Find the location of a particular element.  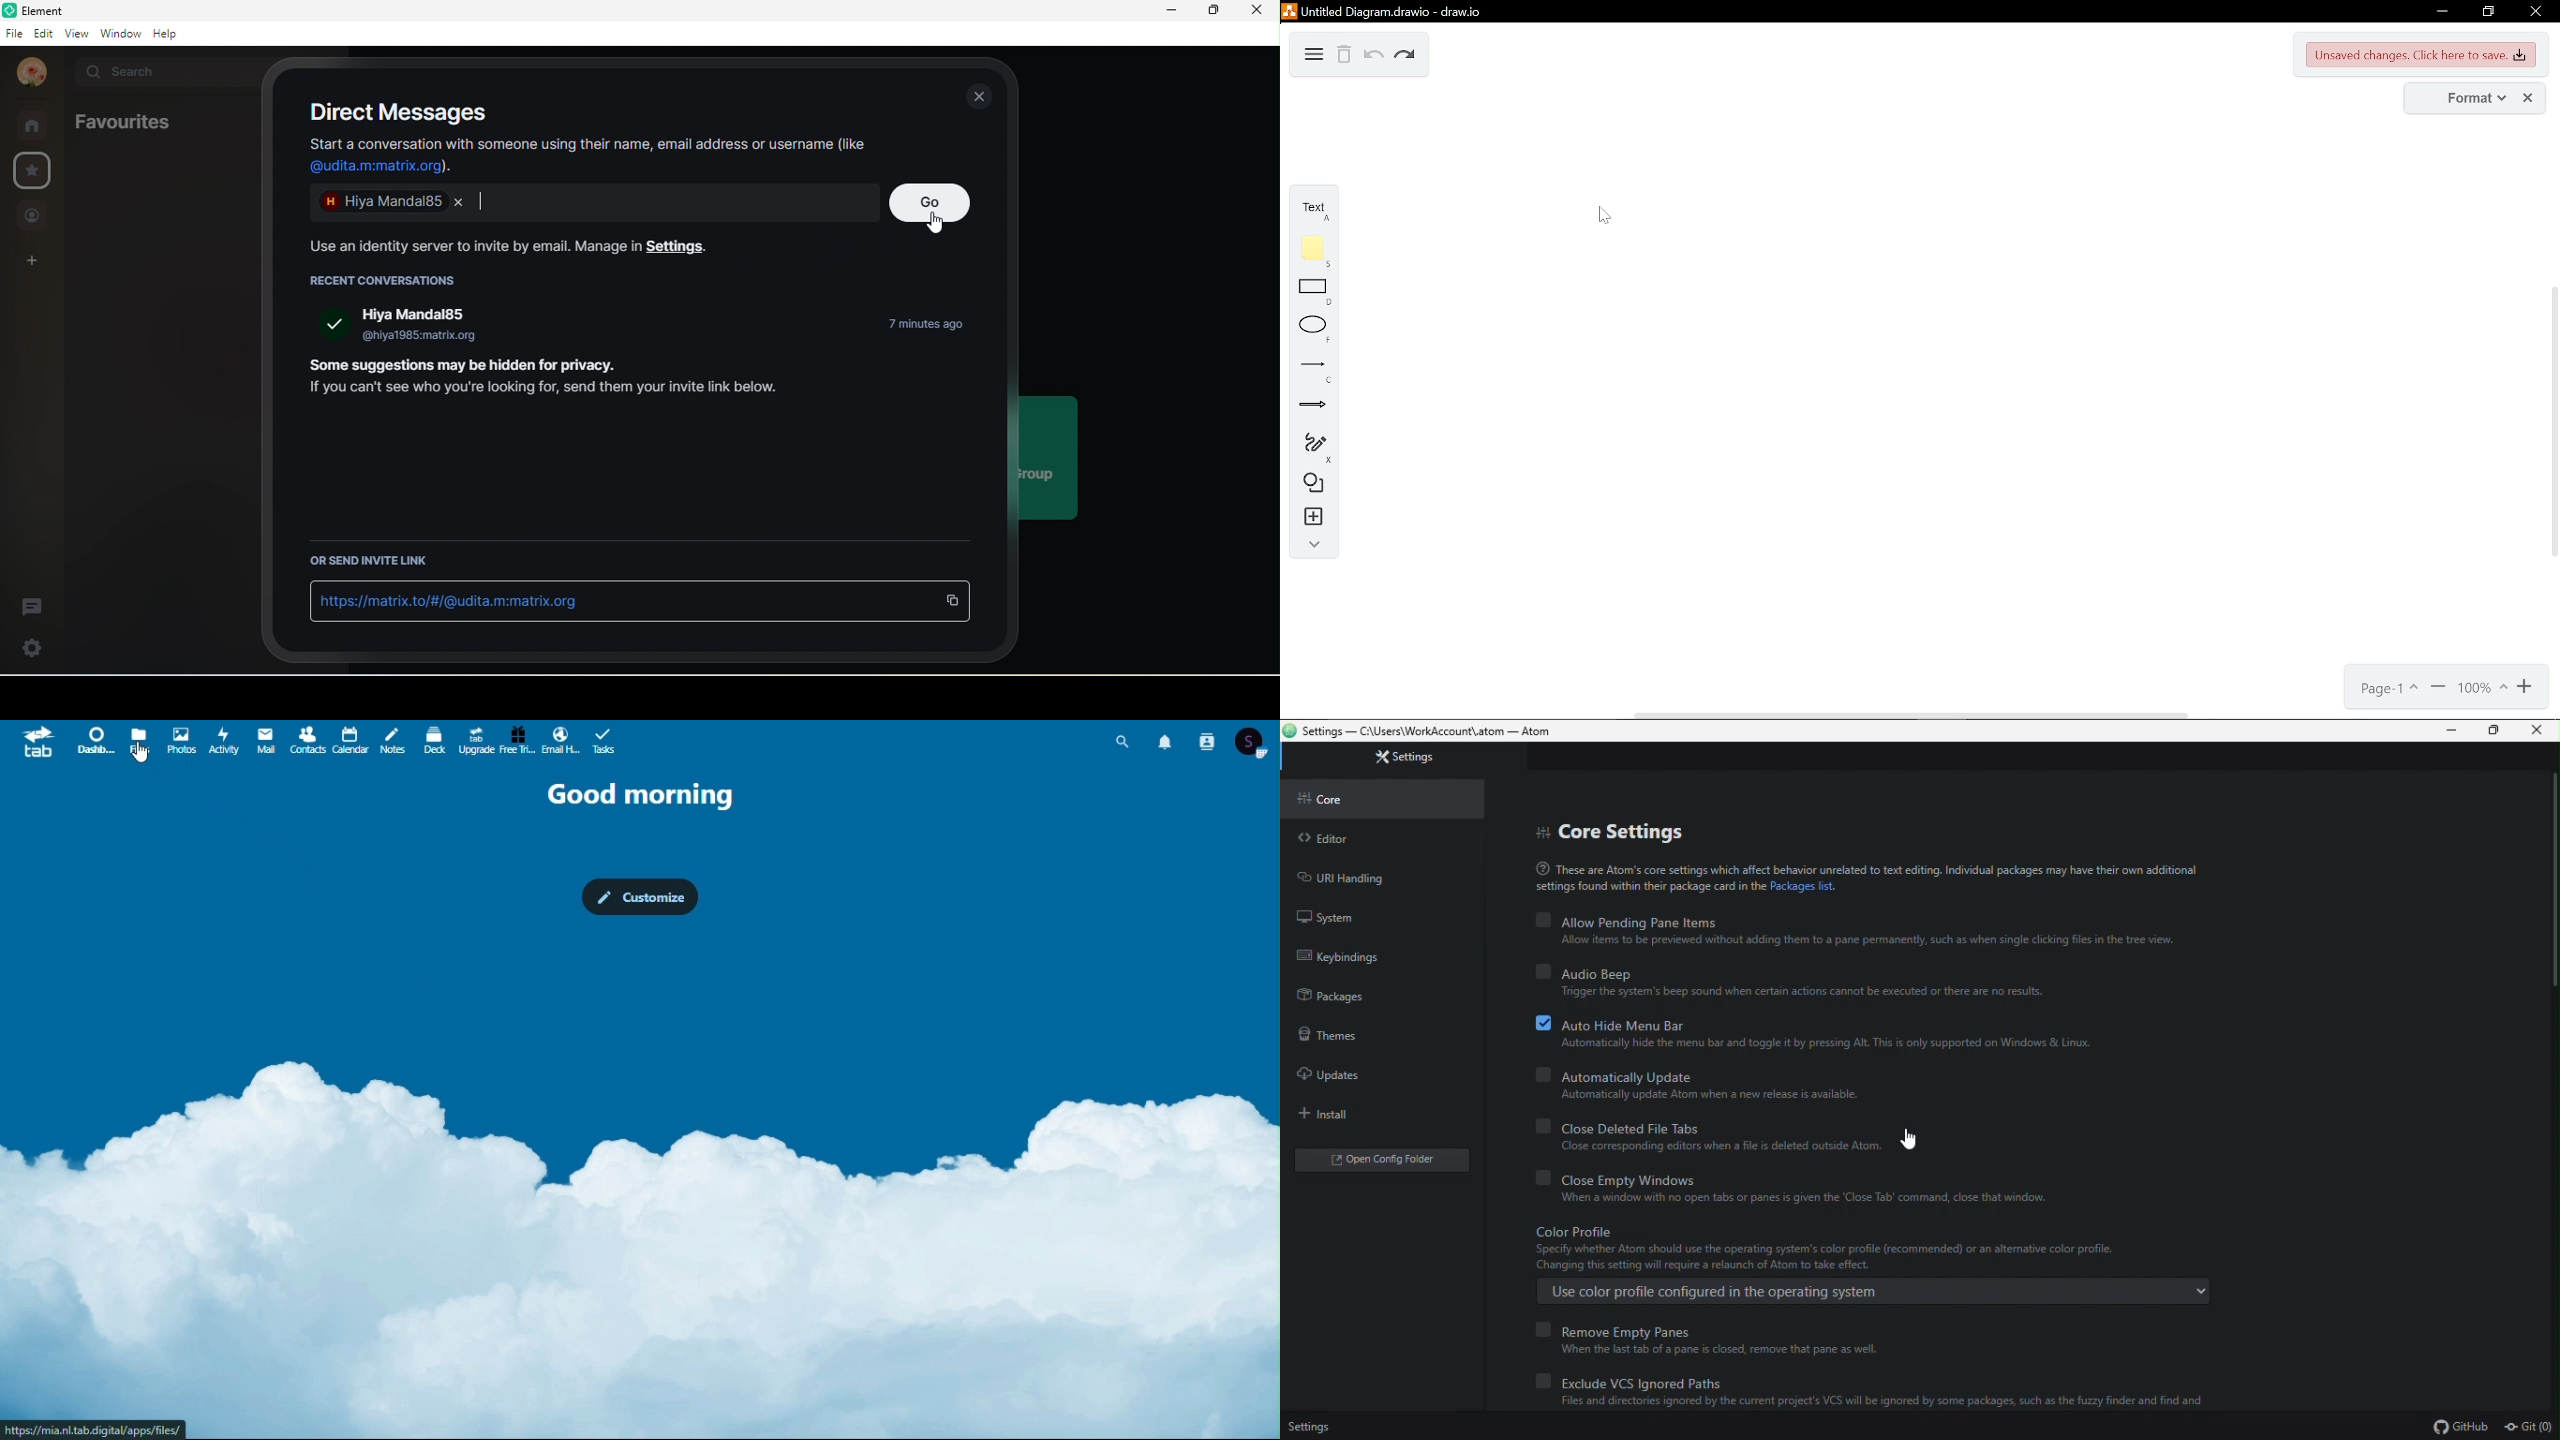

note is located at coordinates (1316, 251).